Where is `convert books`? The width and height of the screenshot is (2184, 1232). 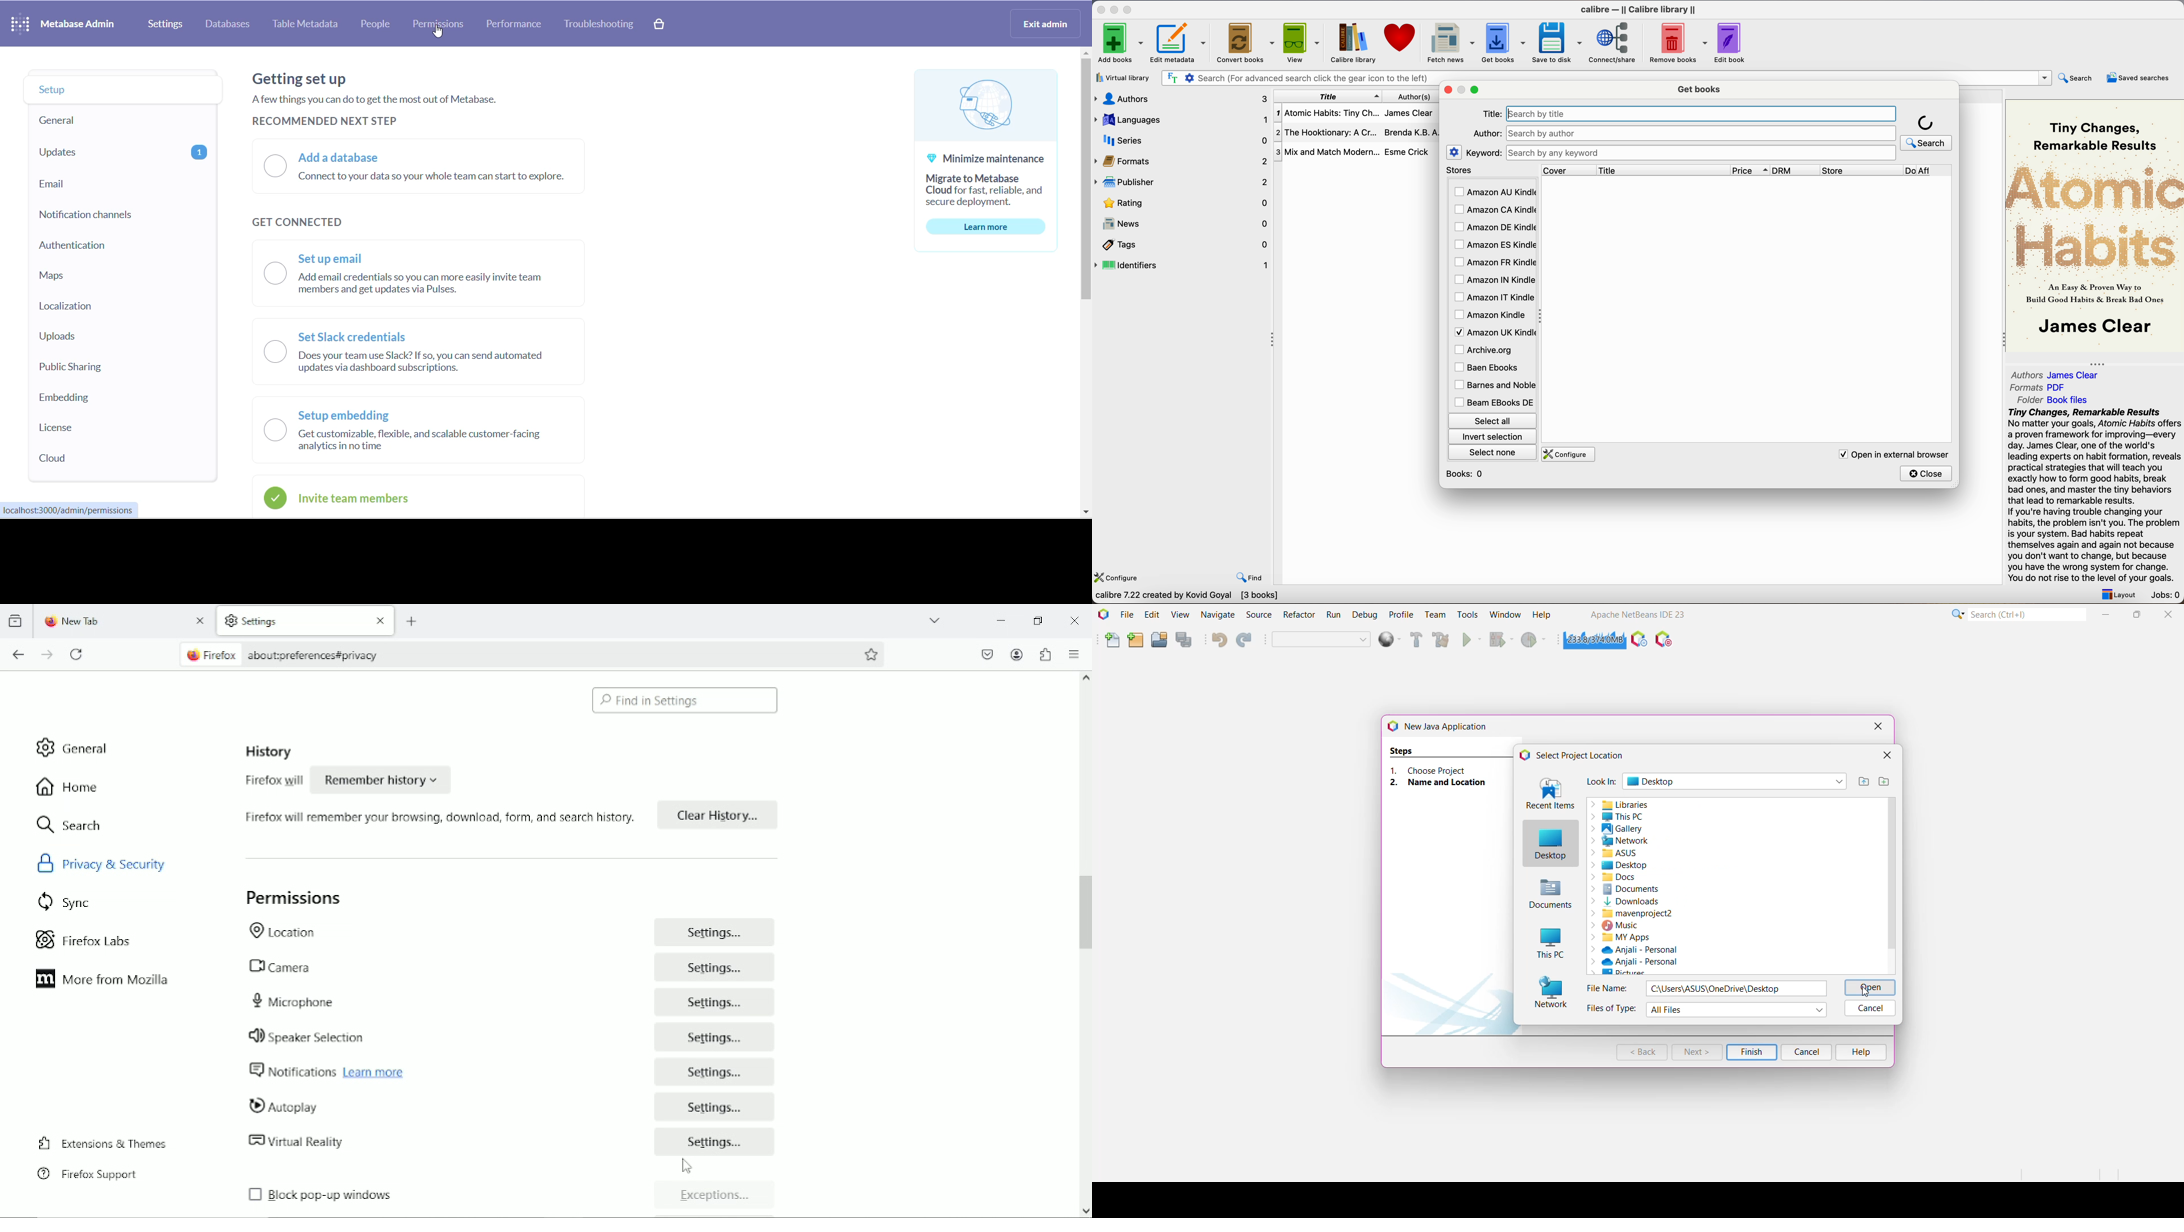 convert books is located at coordinates (1247, 44).